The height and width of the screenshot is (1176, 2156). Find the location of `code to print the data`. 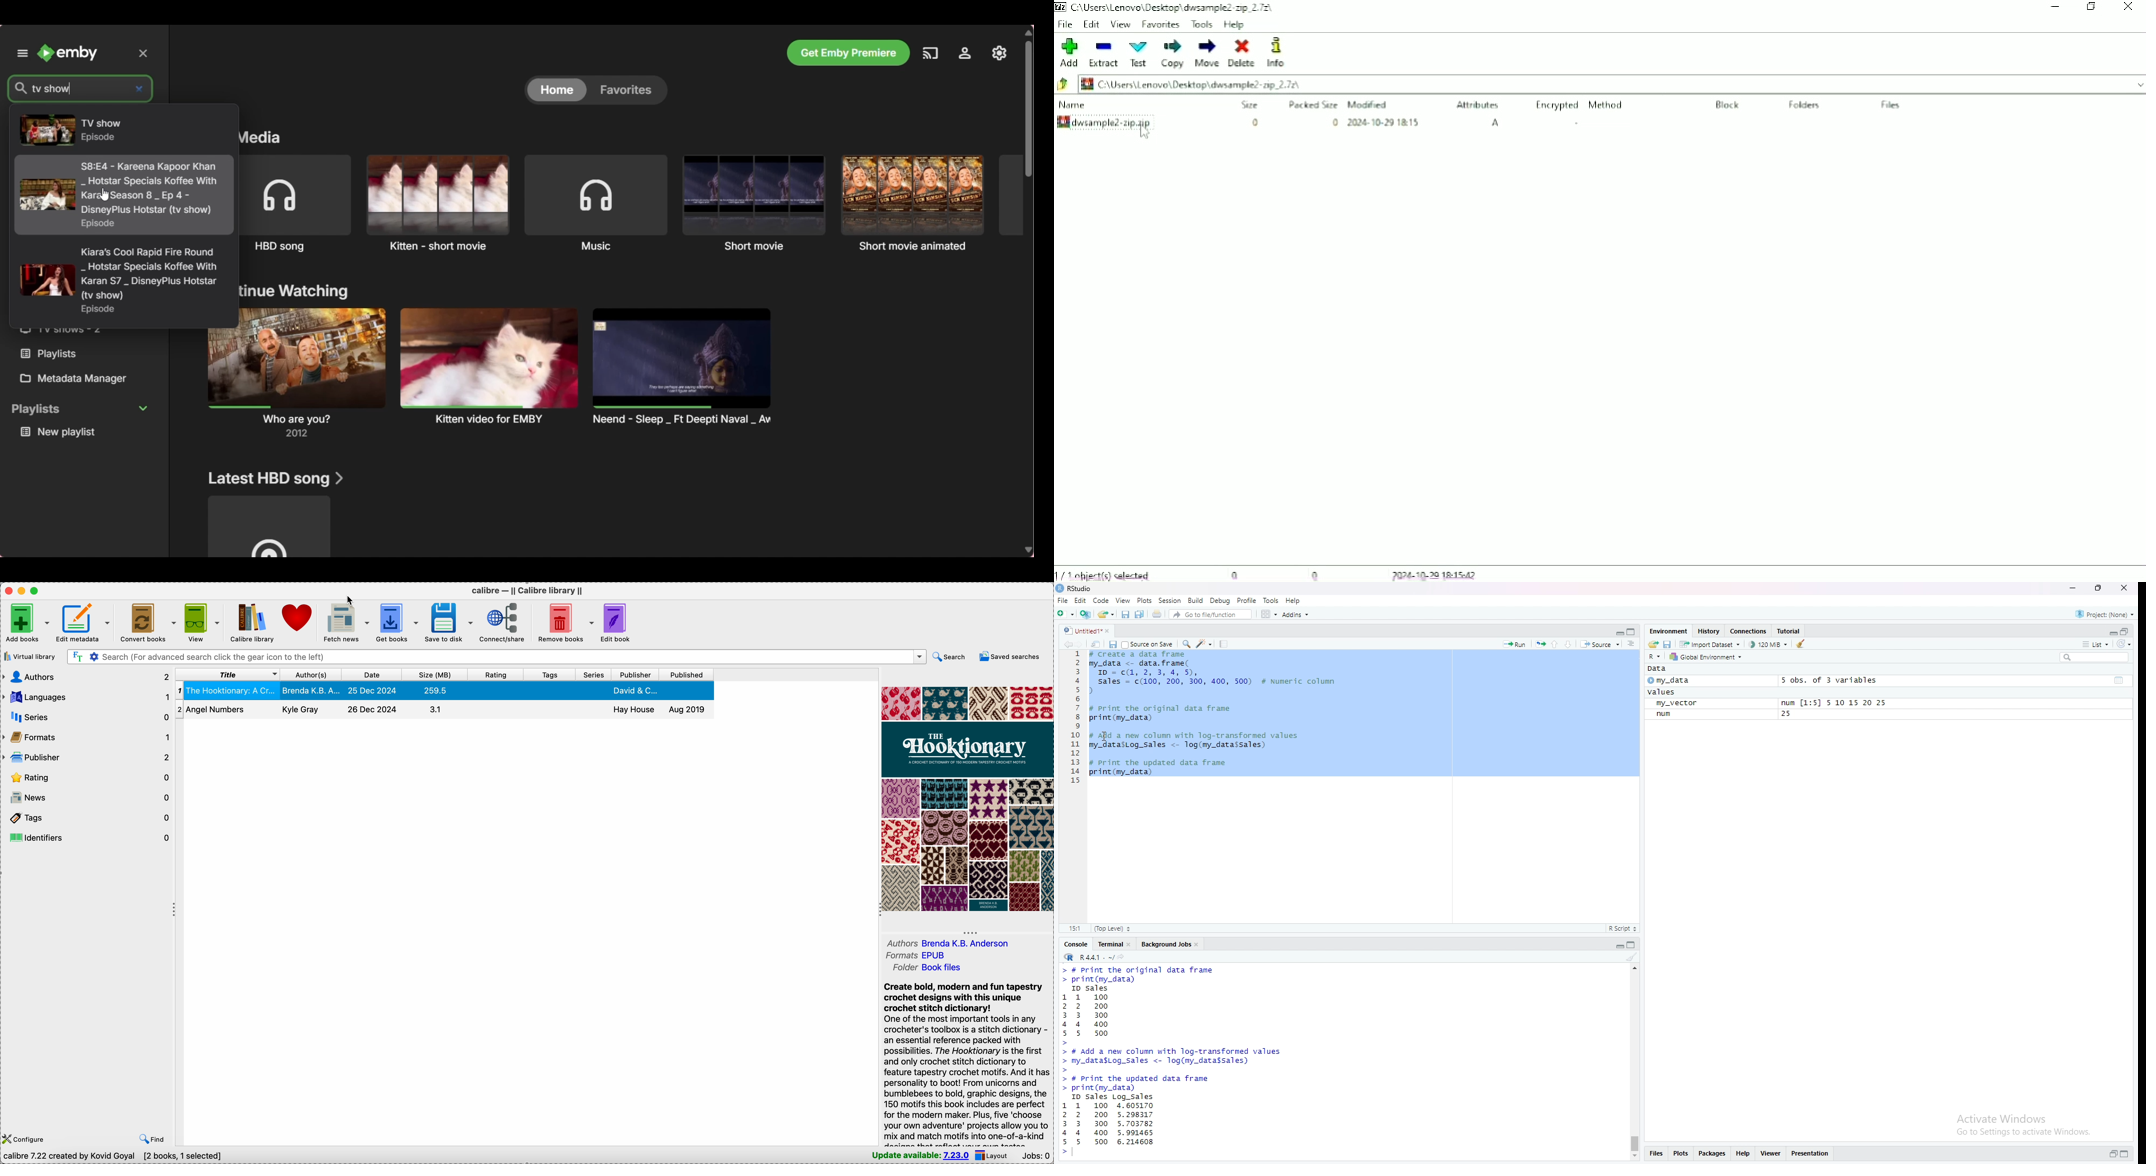

code to print the data is located at coordinates (1160, 767).